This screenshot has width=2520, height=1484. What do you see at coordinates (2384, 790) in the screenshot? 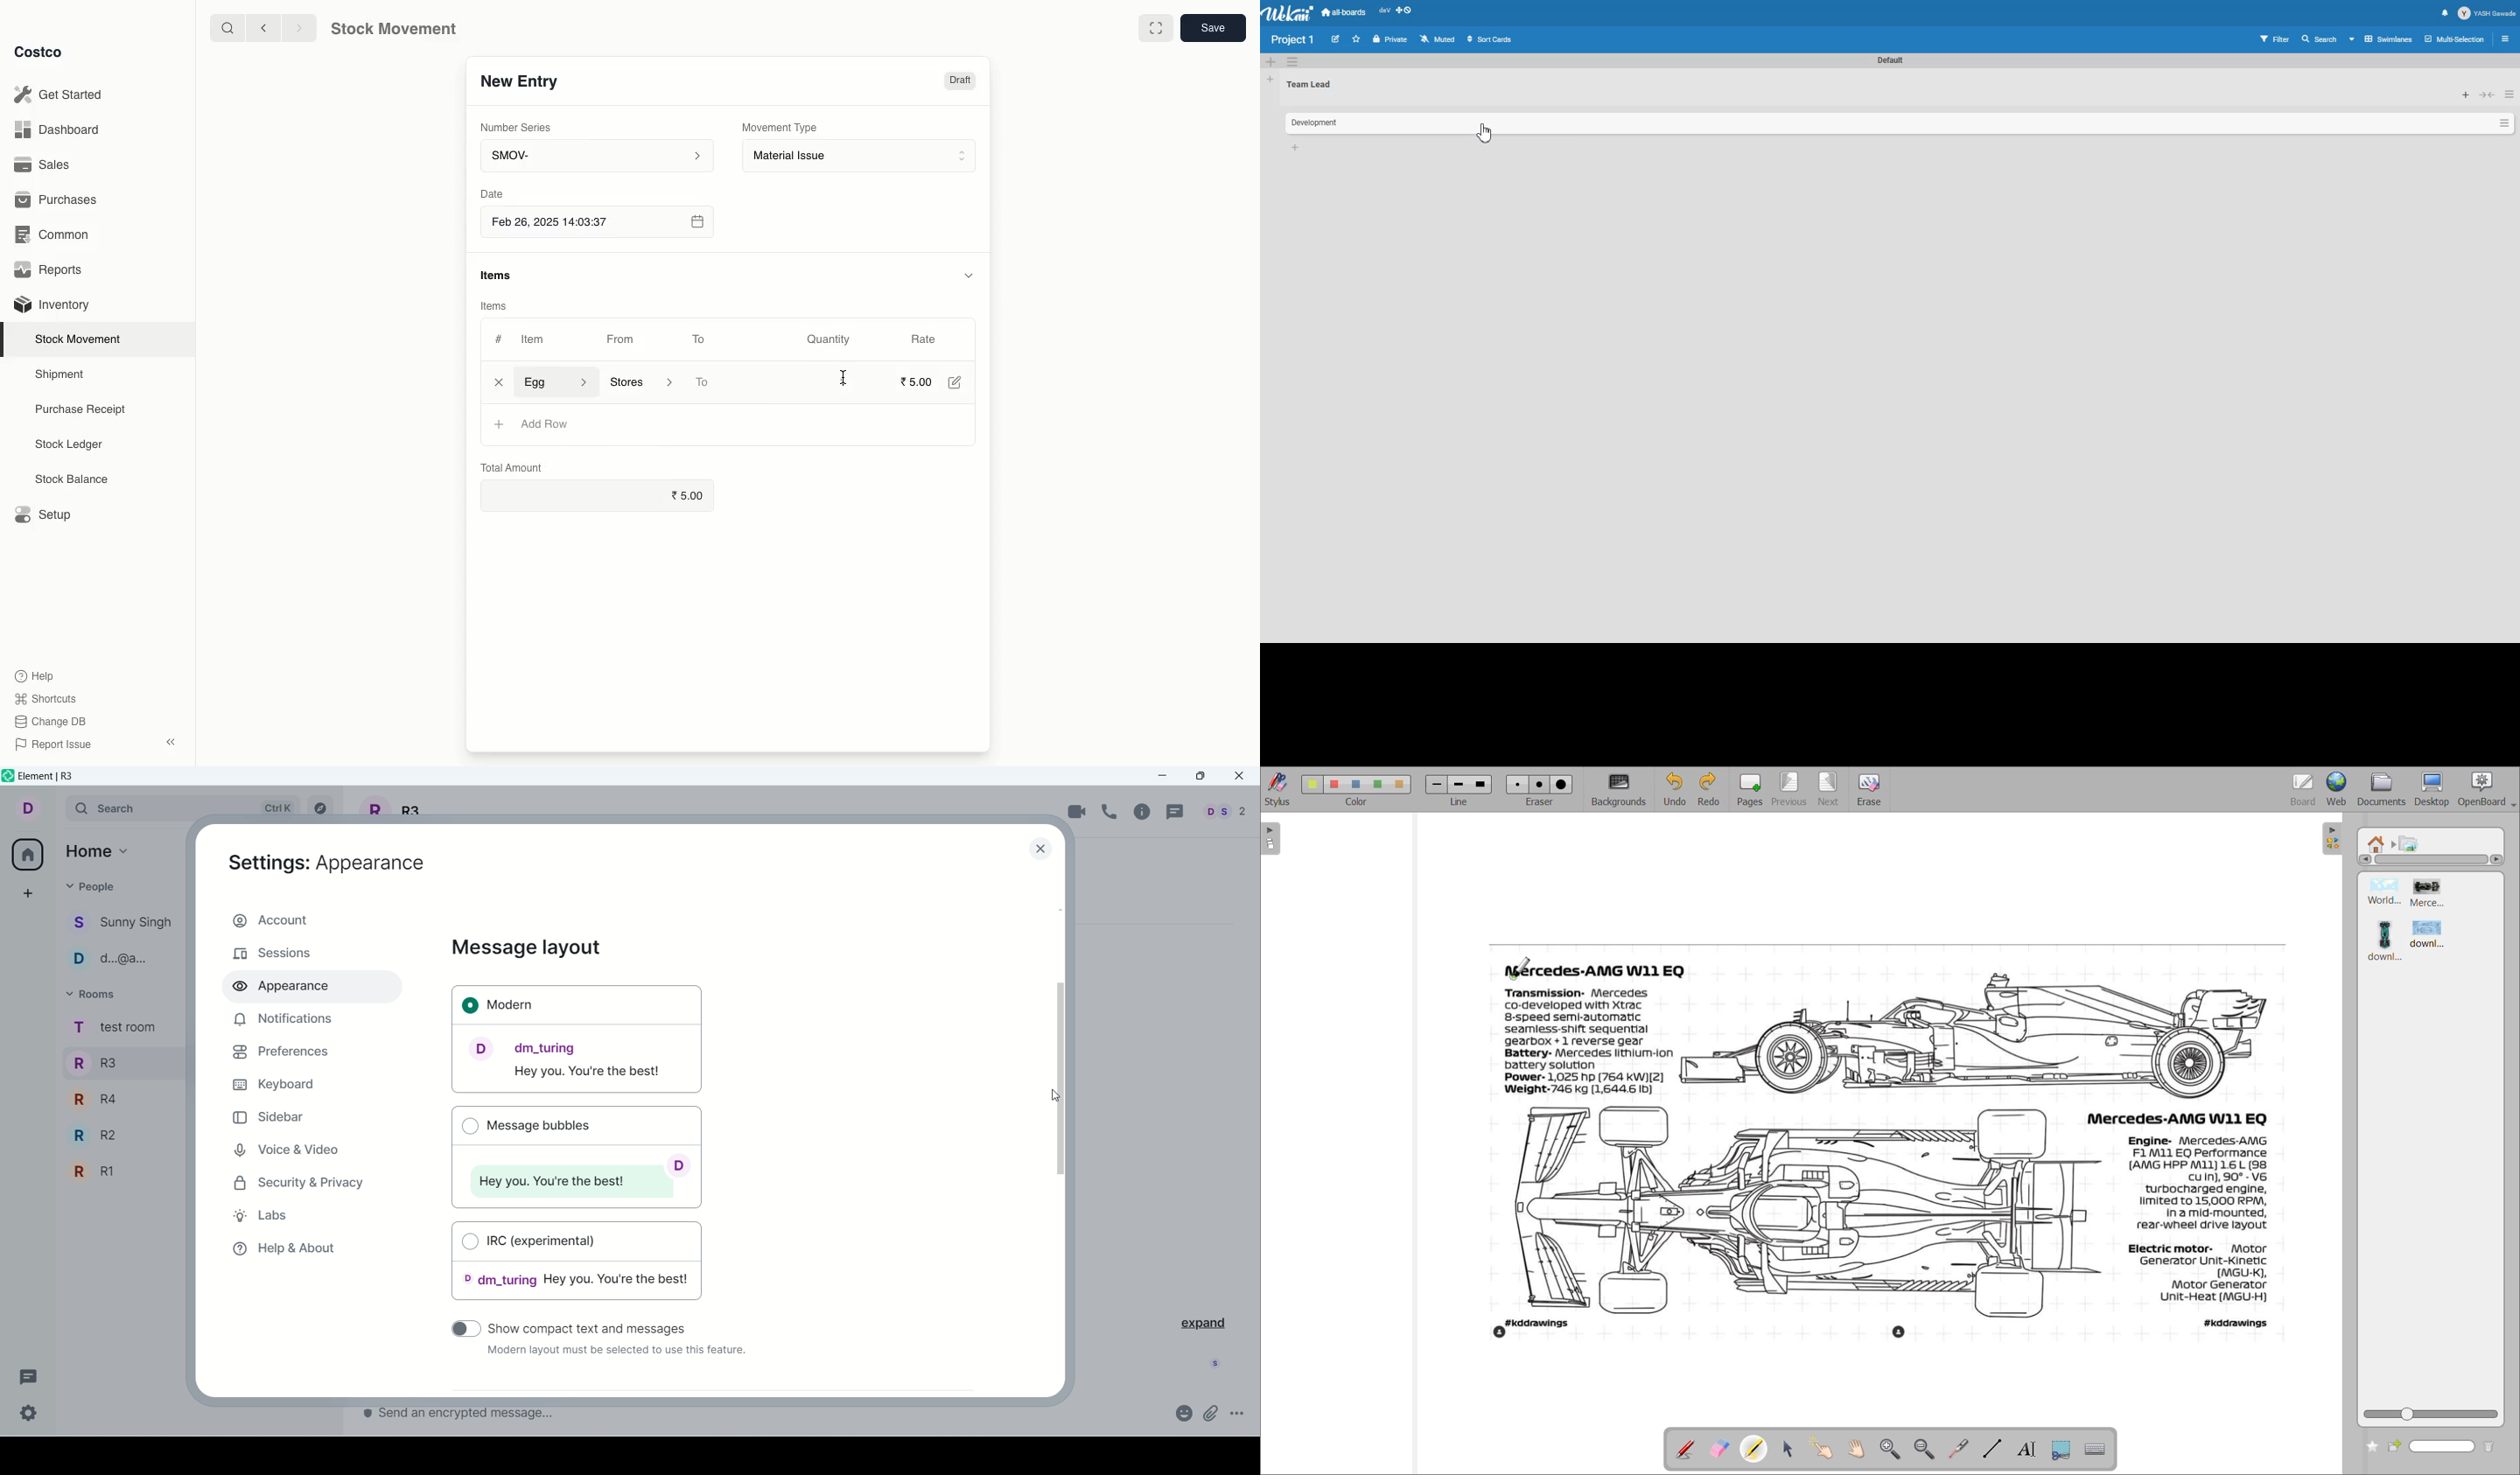
I see `documents` at bounding box center [2384, 790].